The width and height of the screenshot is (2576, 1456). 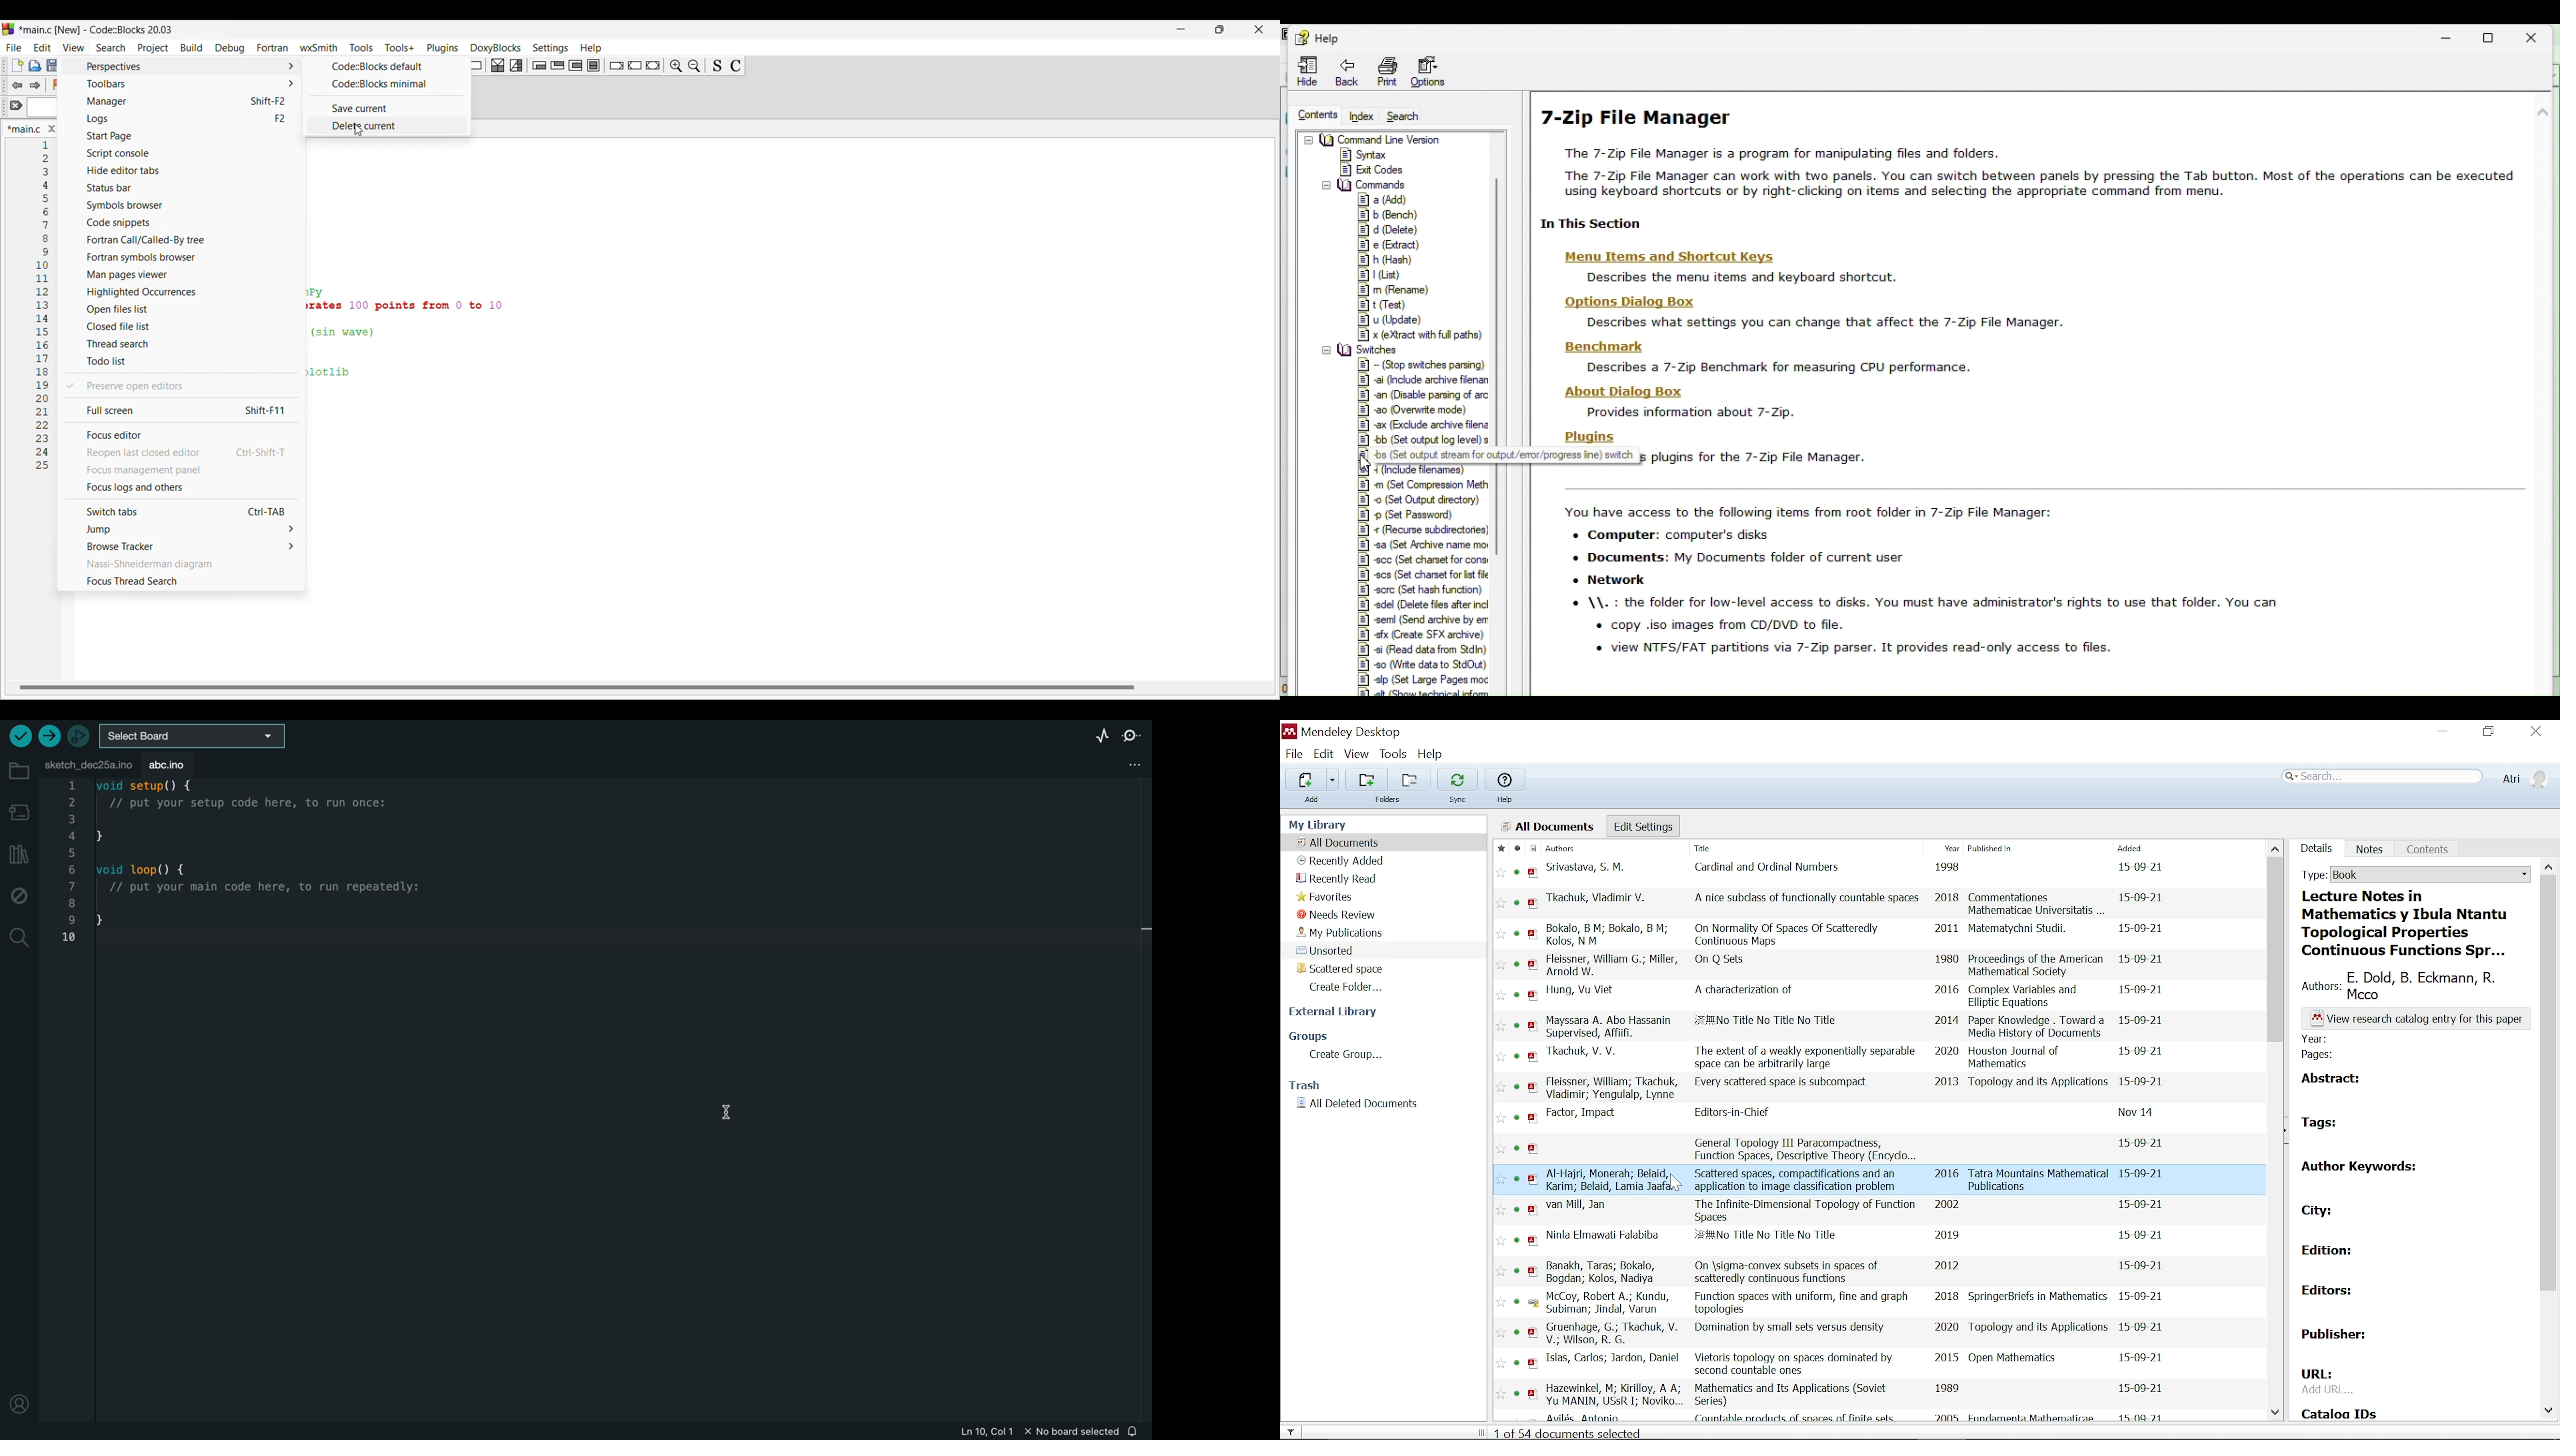 I want to click on 2012, so click(x=1946, y=1266).